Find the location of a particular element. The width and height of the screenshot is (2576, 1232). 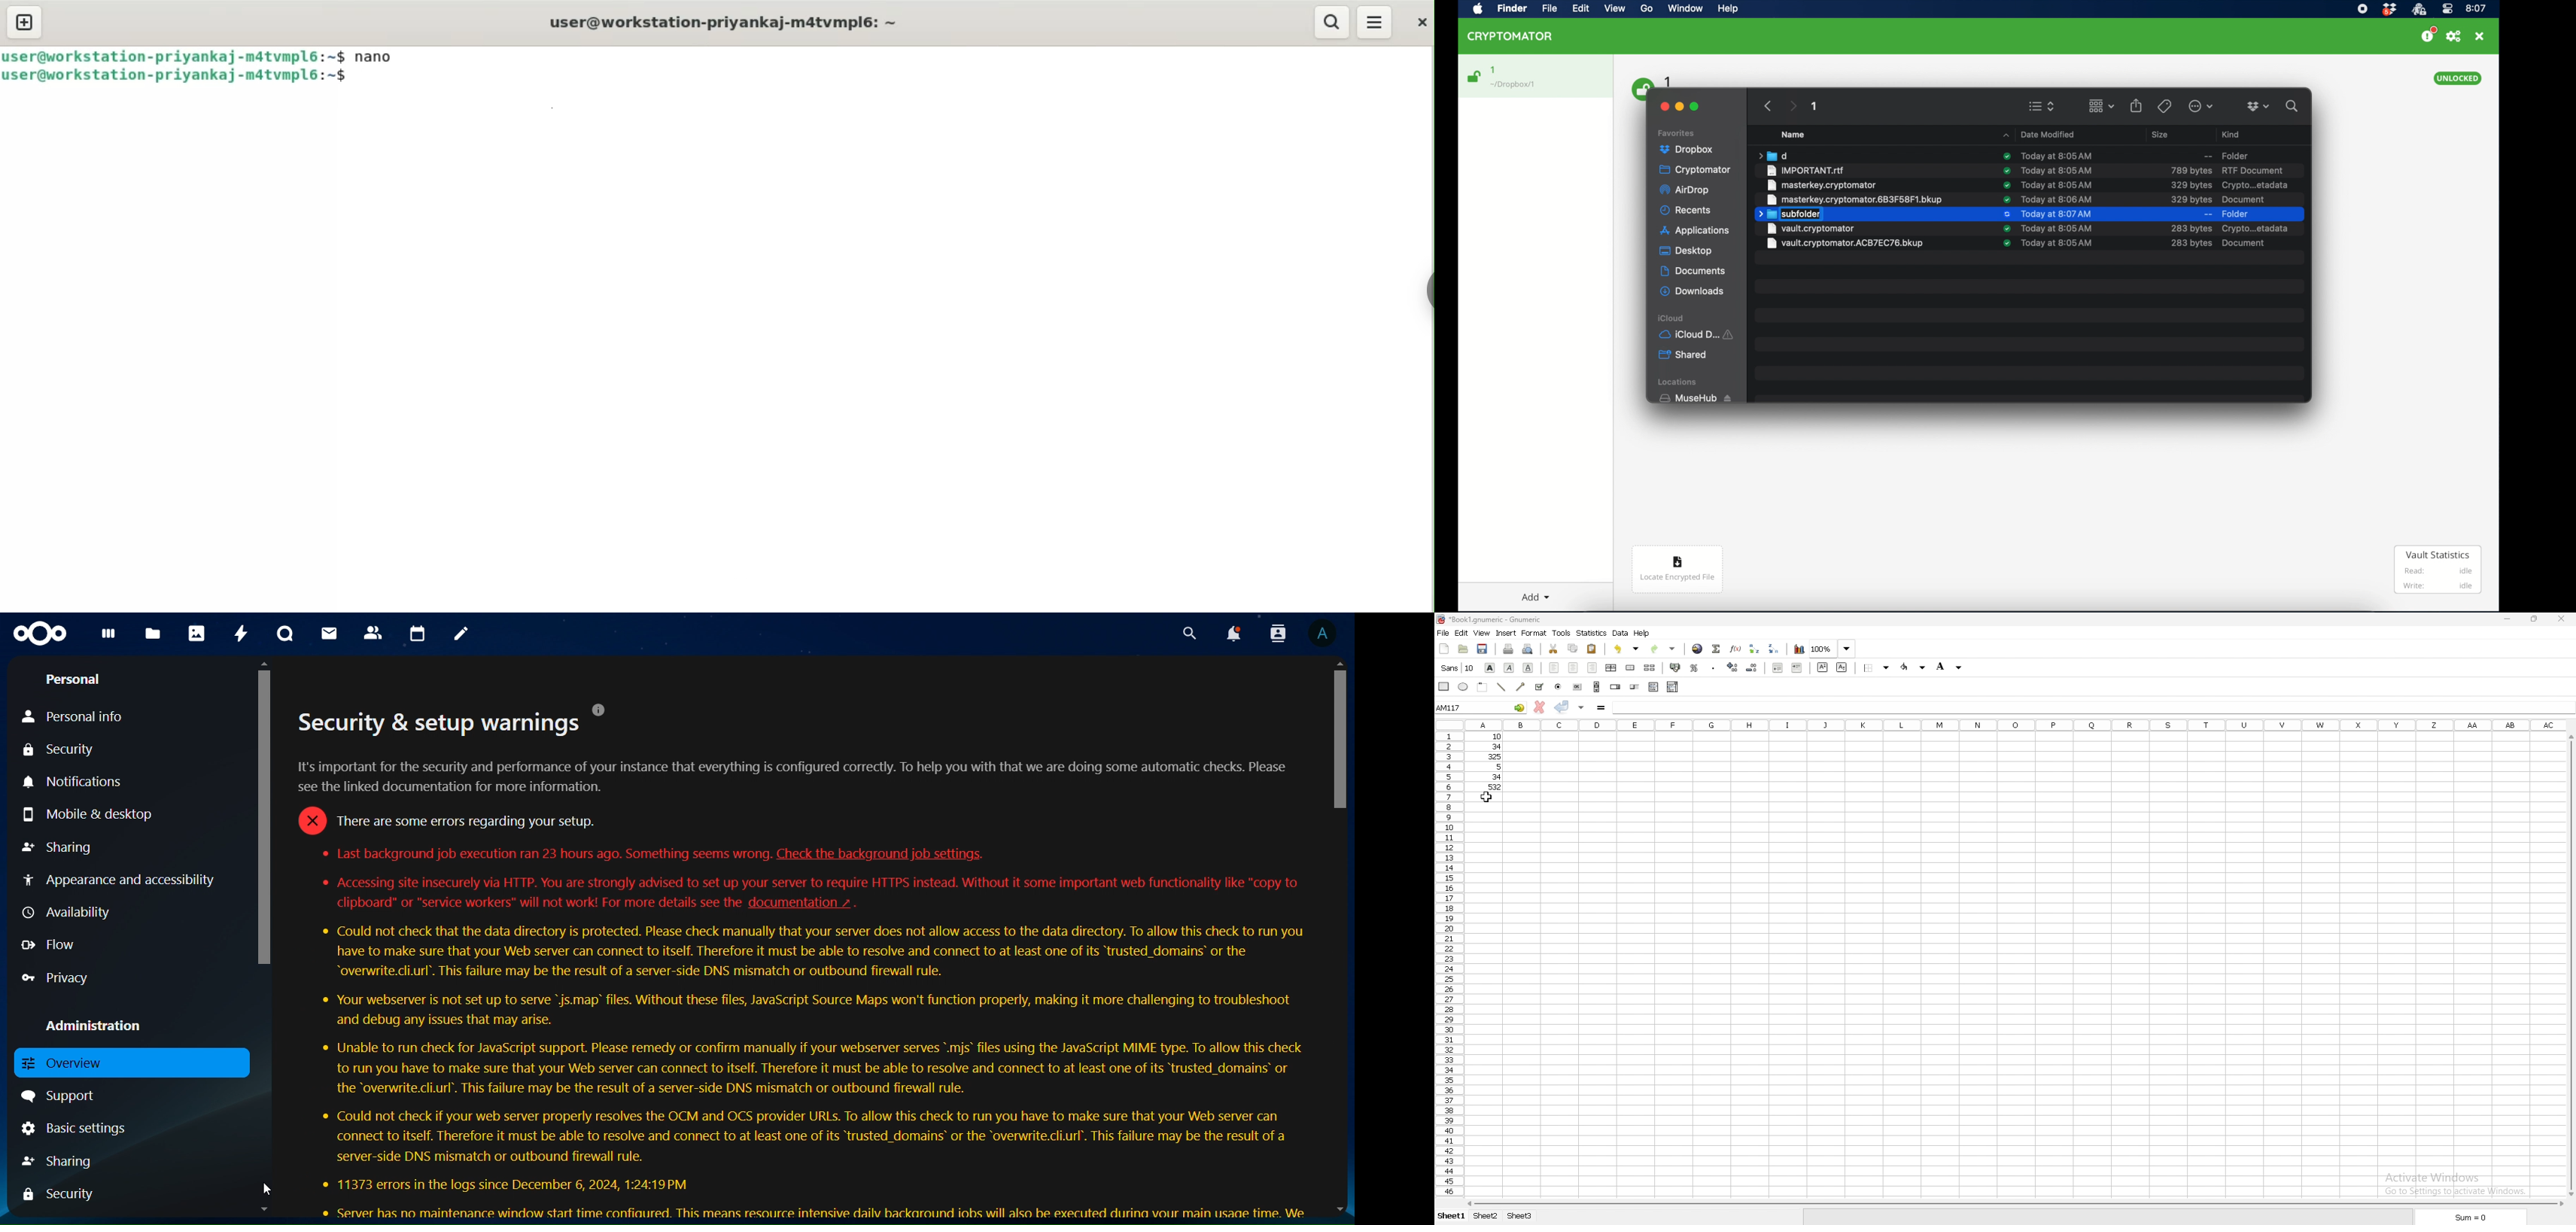

sharing is located at coordinates (56, 848).